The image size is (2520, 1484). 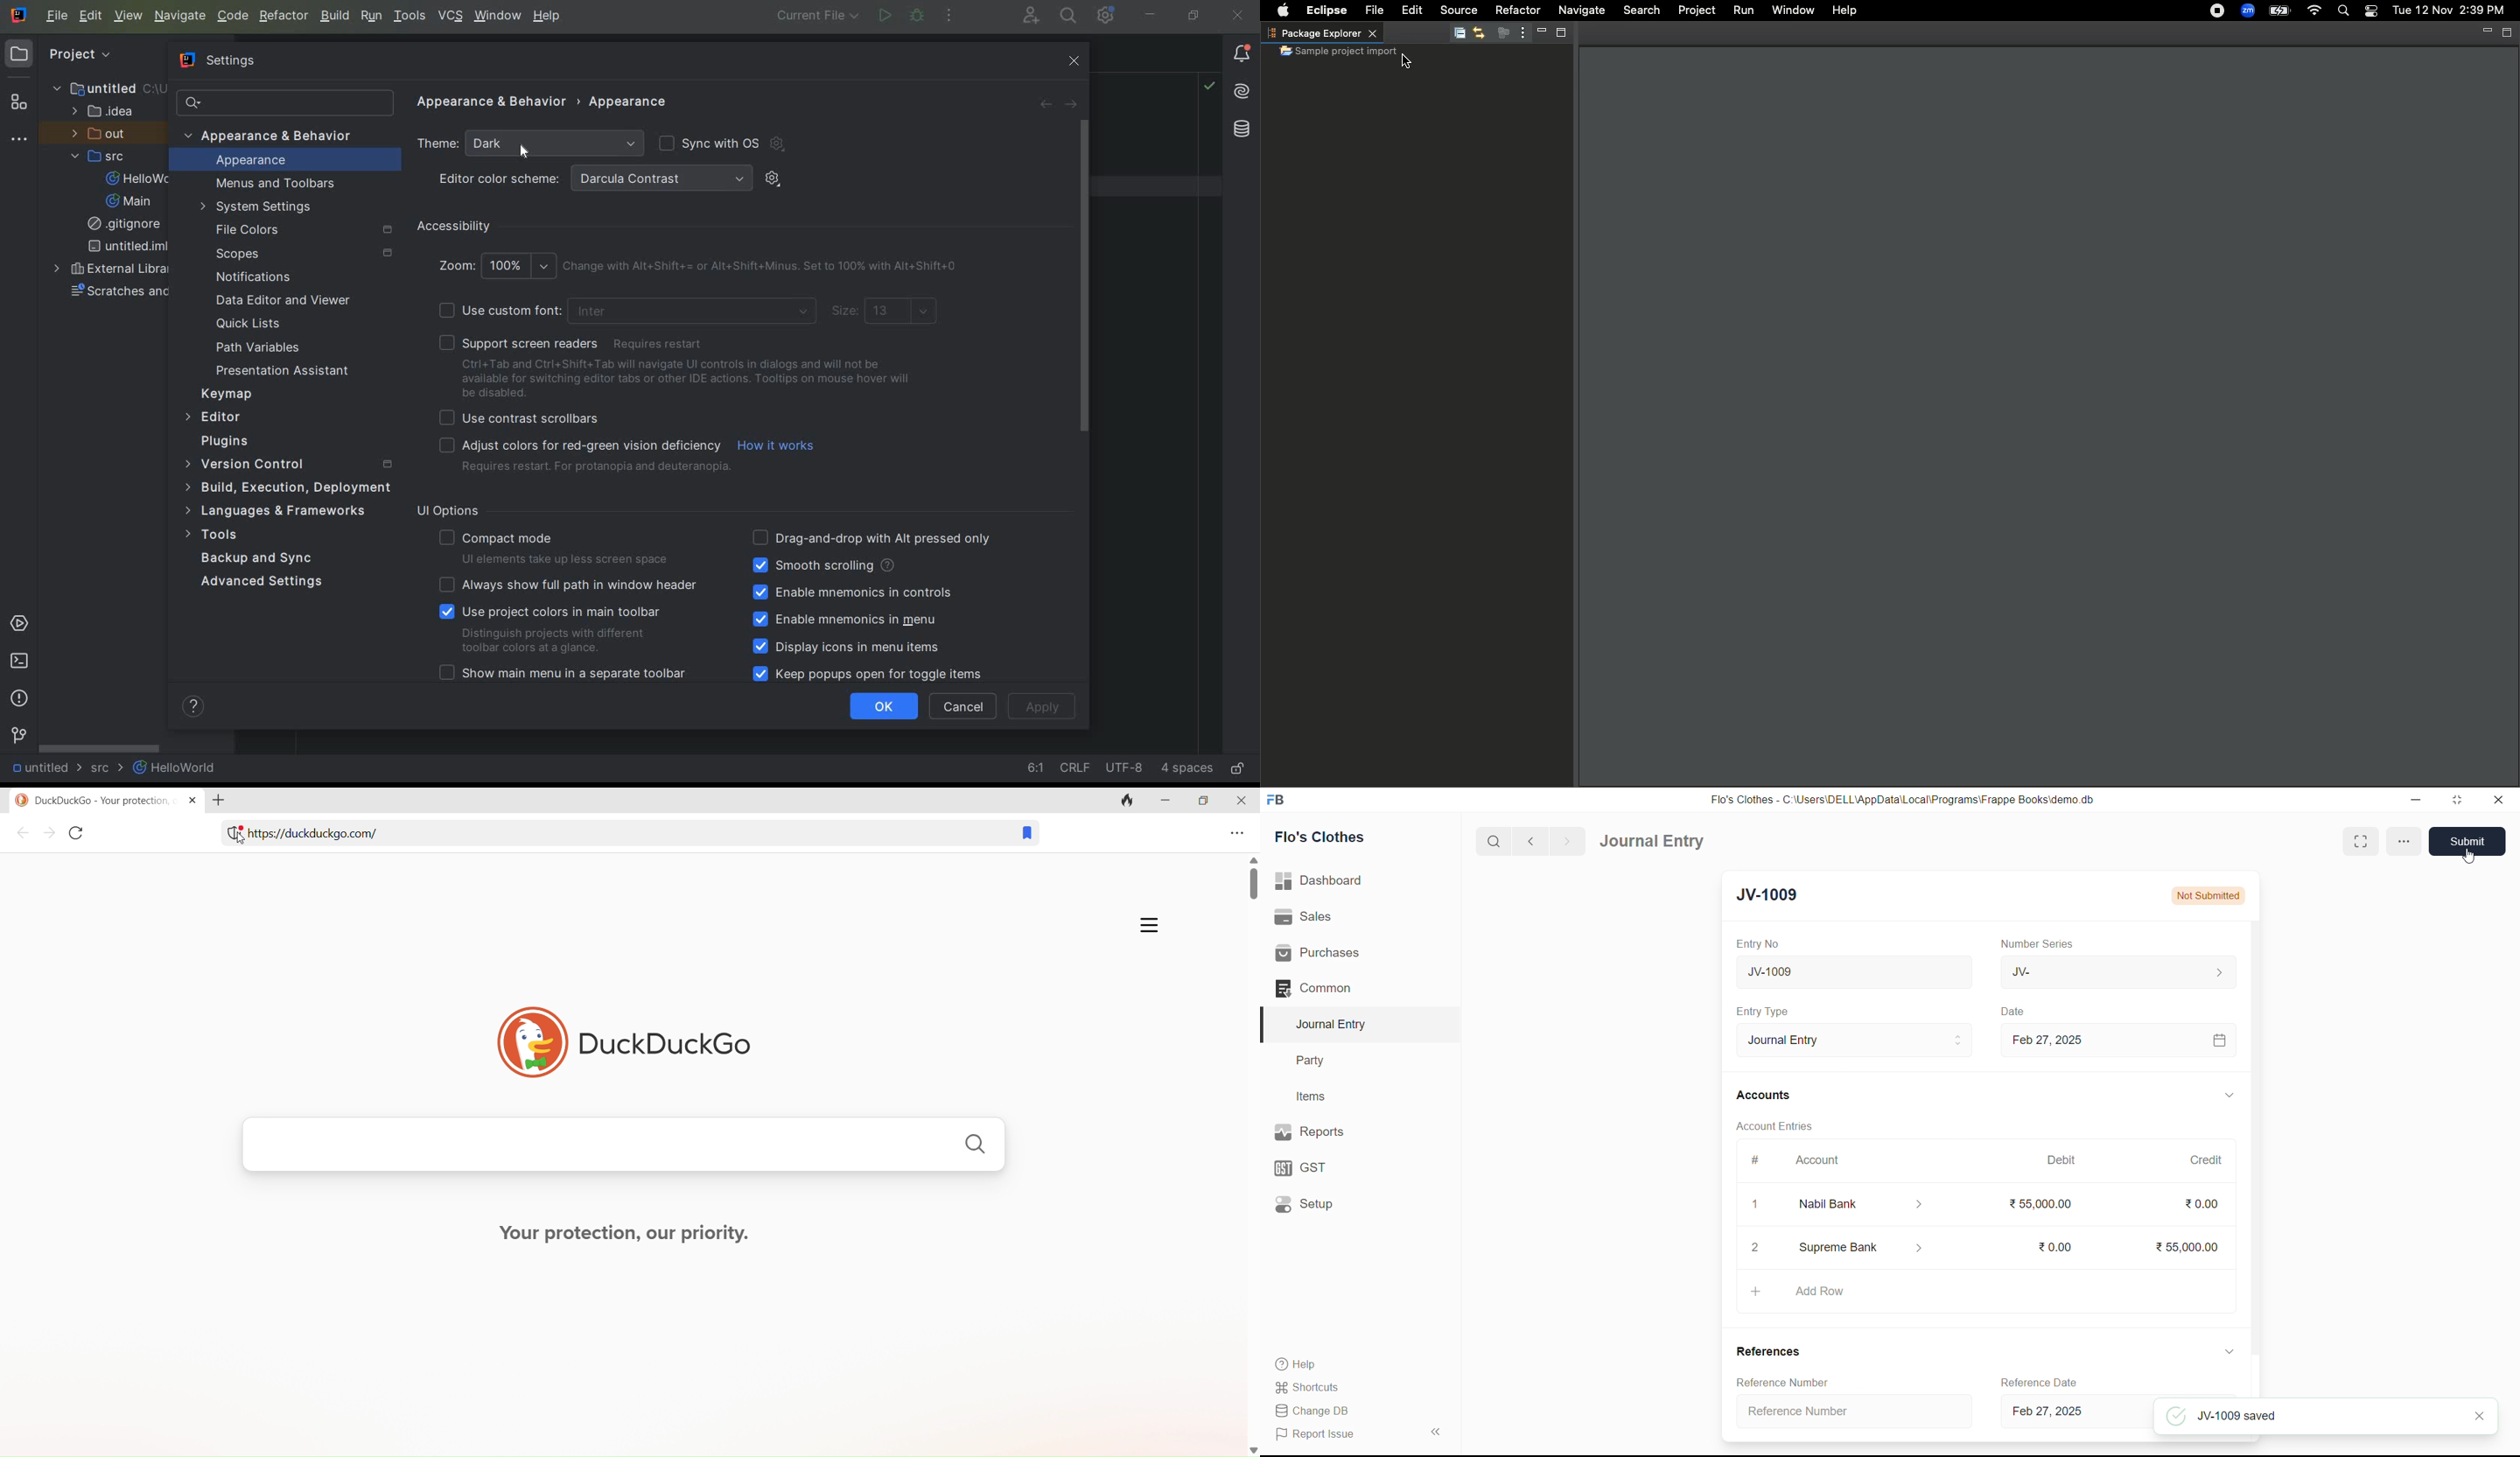 I want to click on close, so click(x=2500, y=799).